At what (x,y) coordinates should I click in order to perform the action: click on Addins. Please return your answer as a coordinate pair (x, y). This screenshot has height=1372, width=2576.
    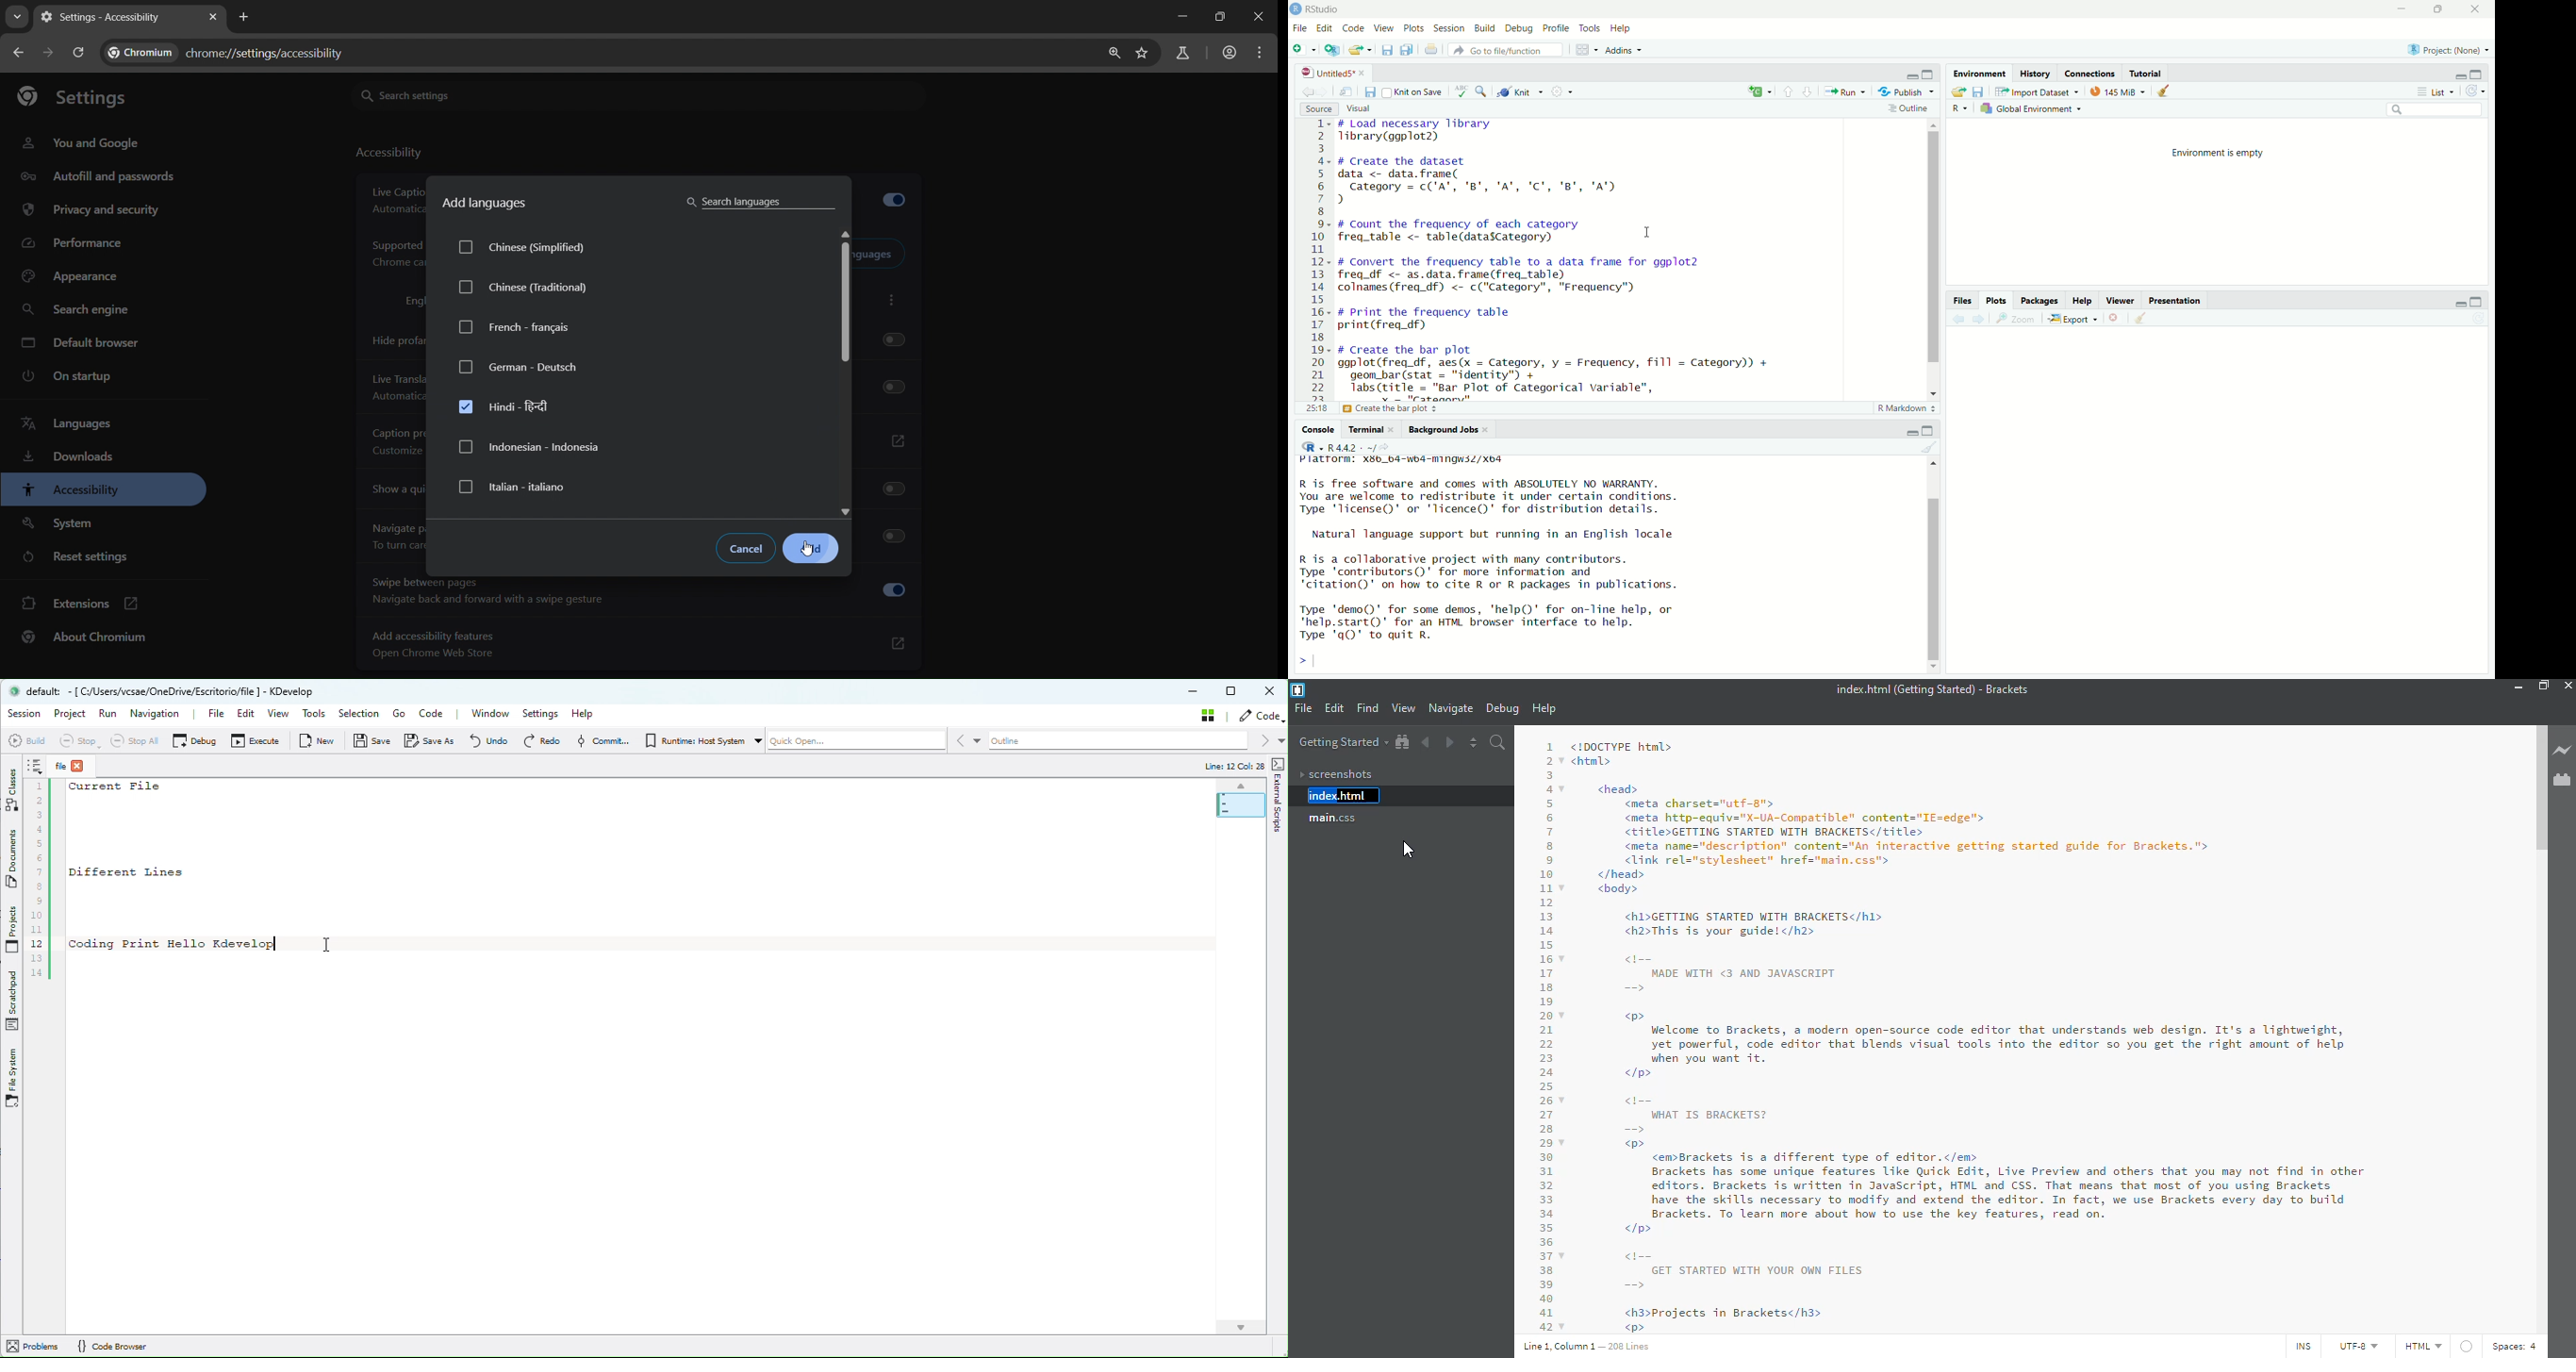
    Looking at the image, I should click on (1625, 52).